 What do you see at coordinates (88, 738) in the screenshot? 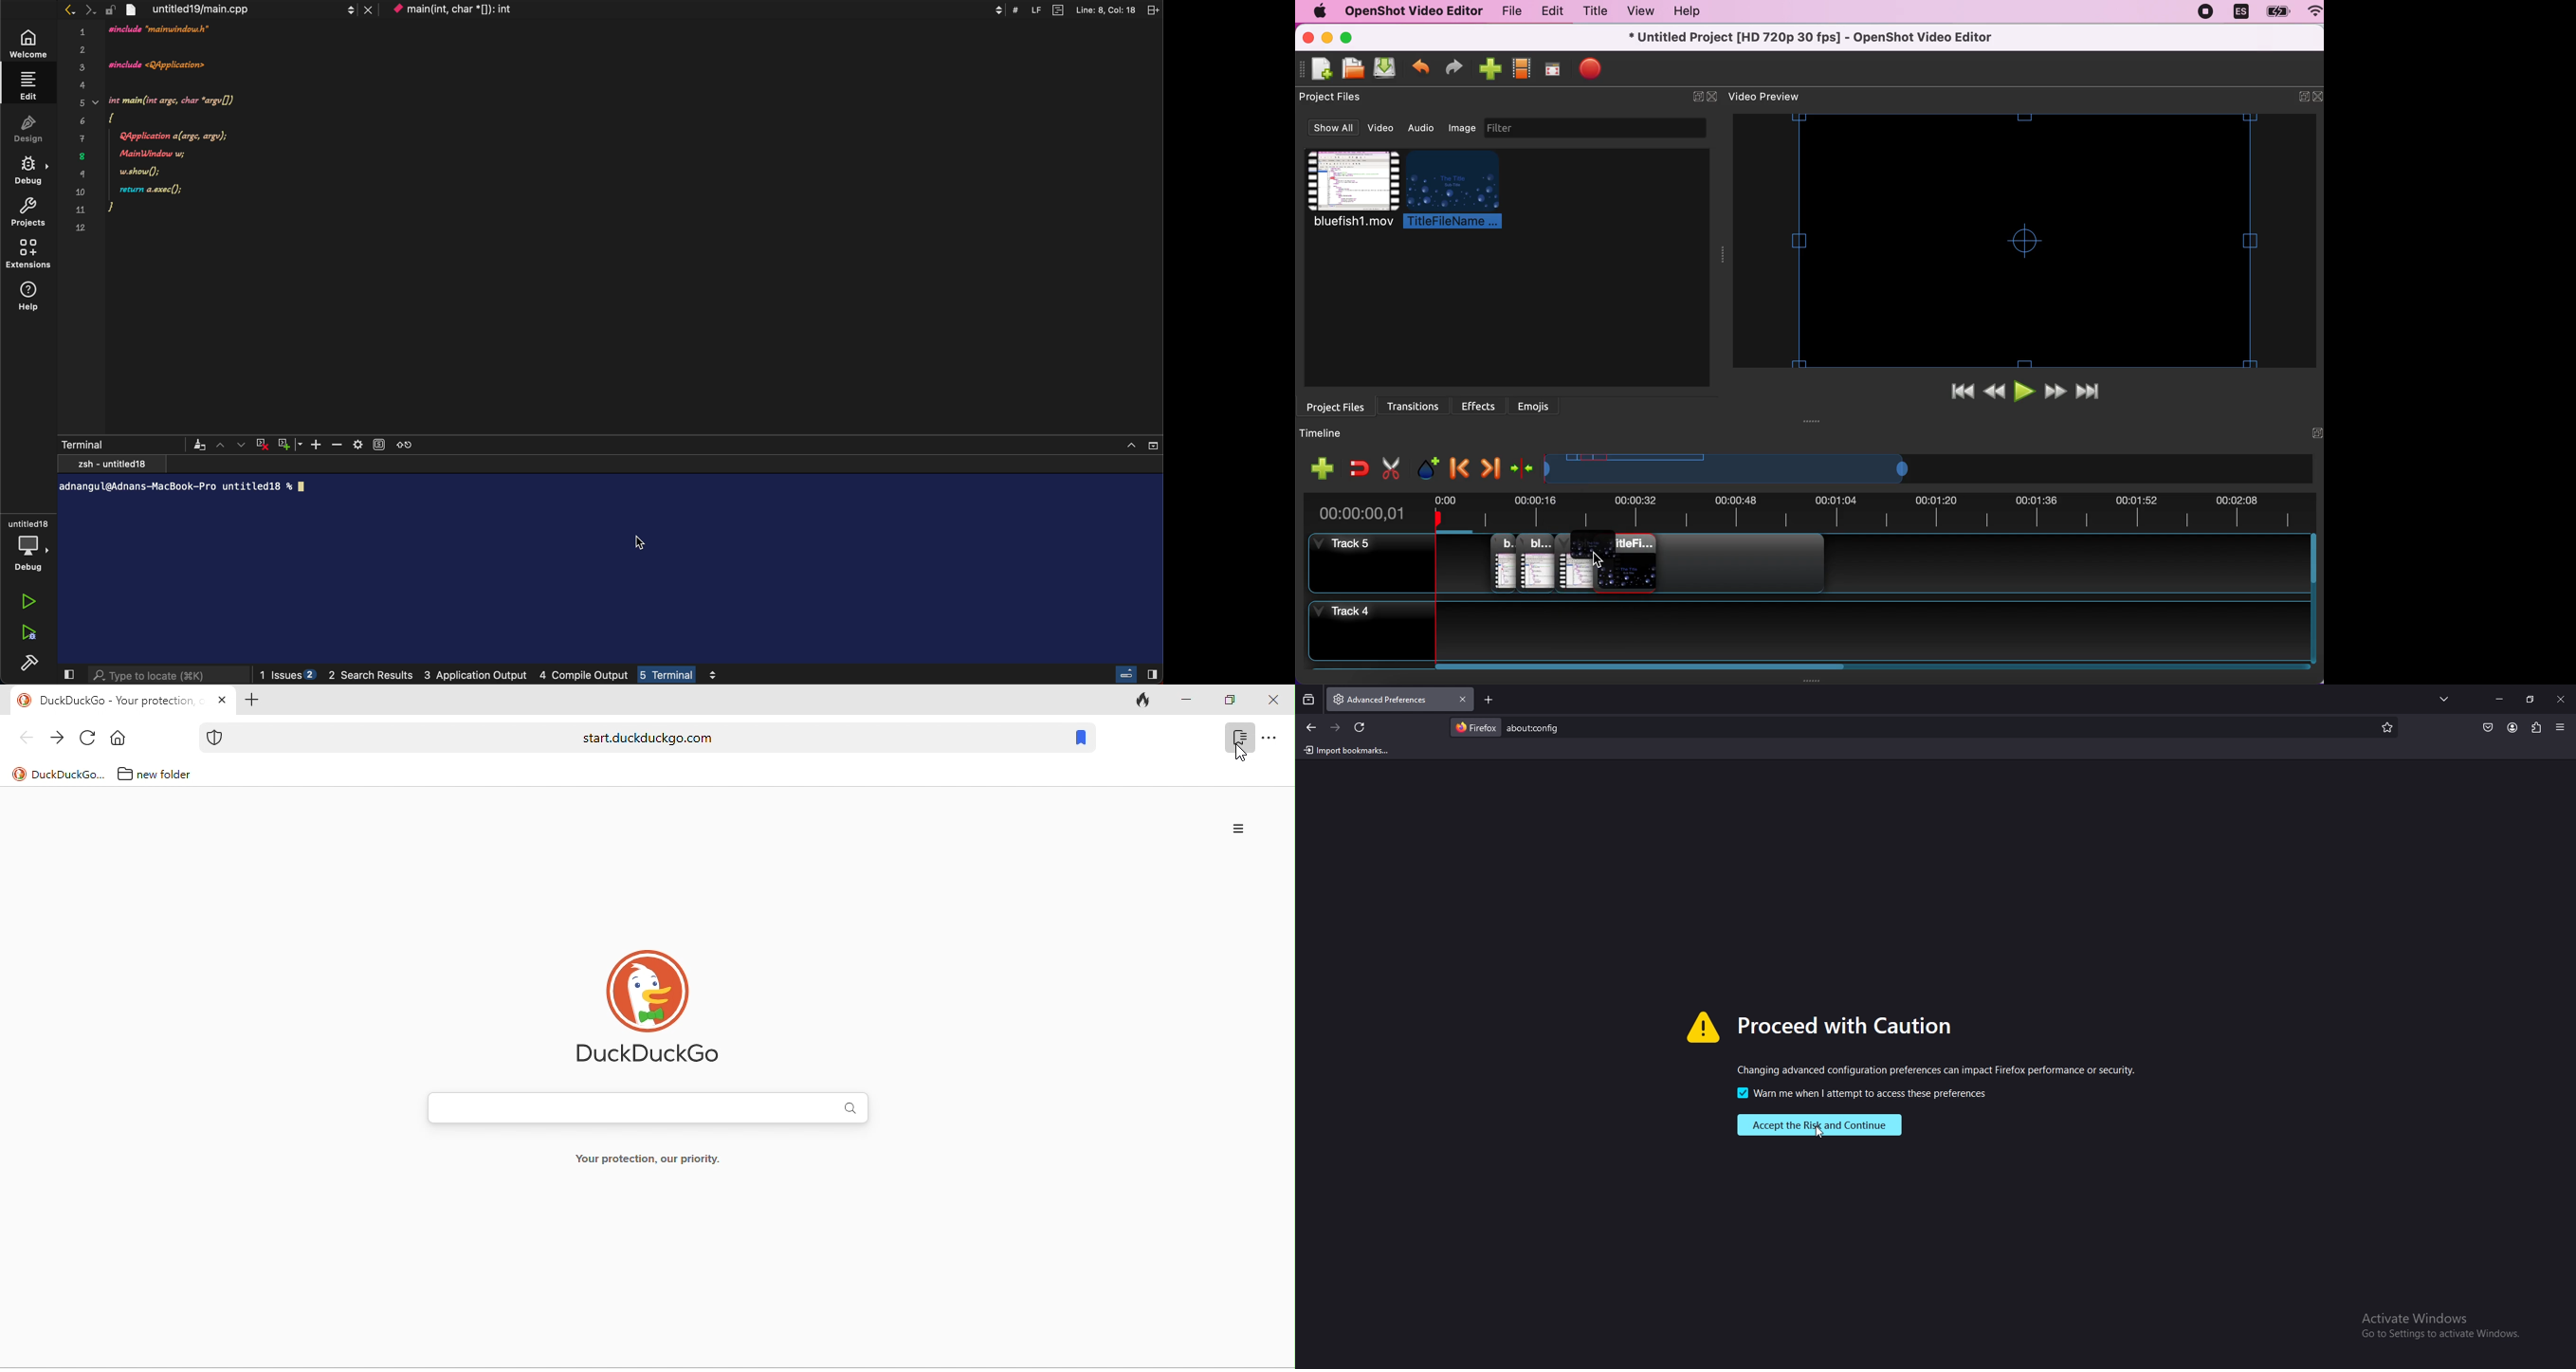
I see `reload` at bounding box center [88, 738].